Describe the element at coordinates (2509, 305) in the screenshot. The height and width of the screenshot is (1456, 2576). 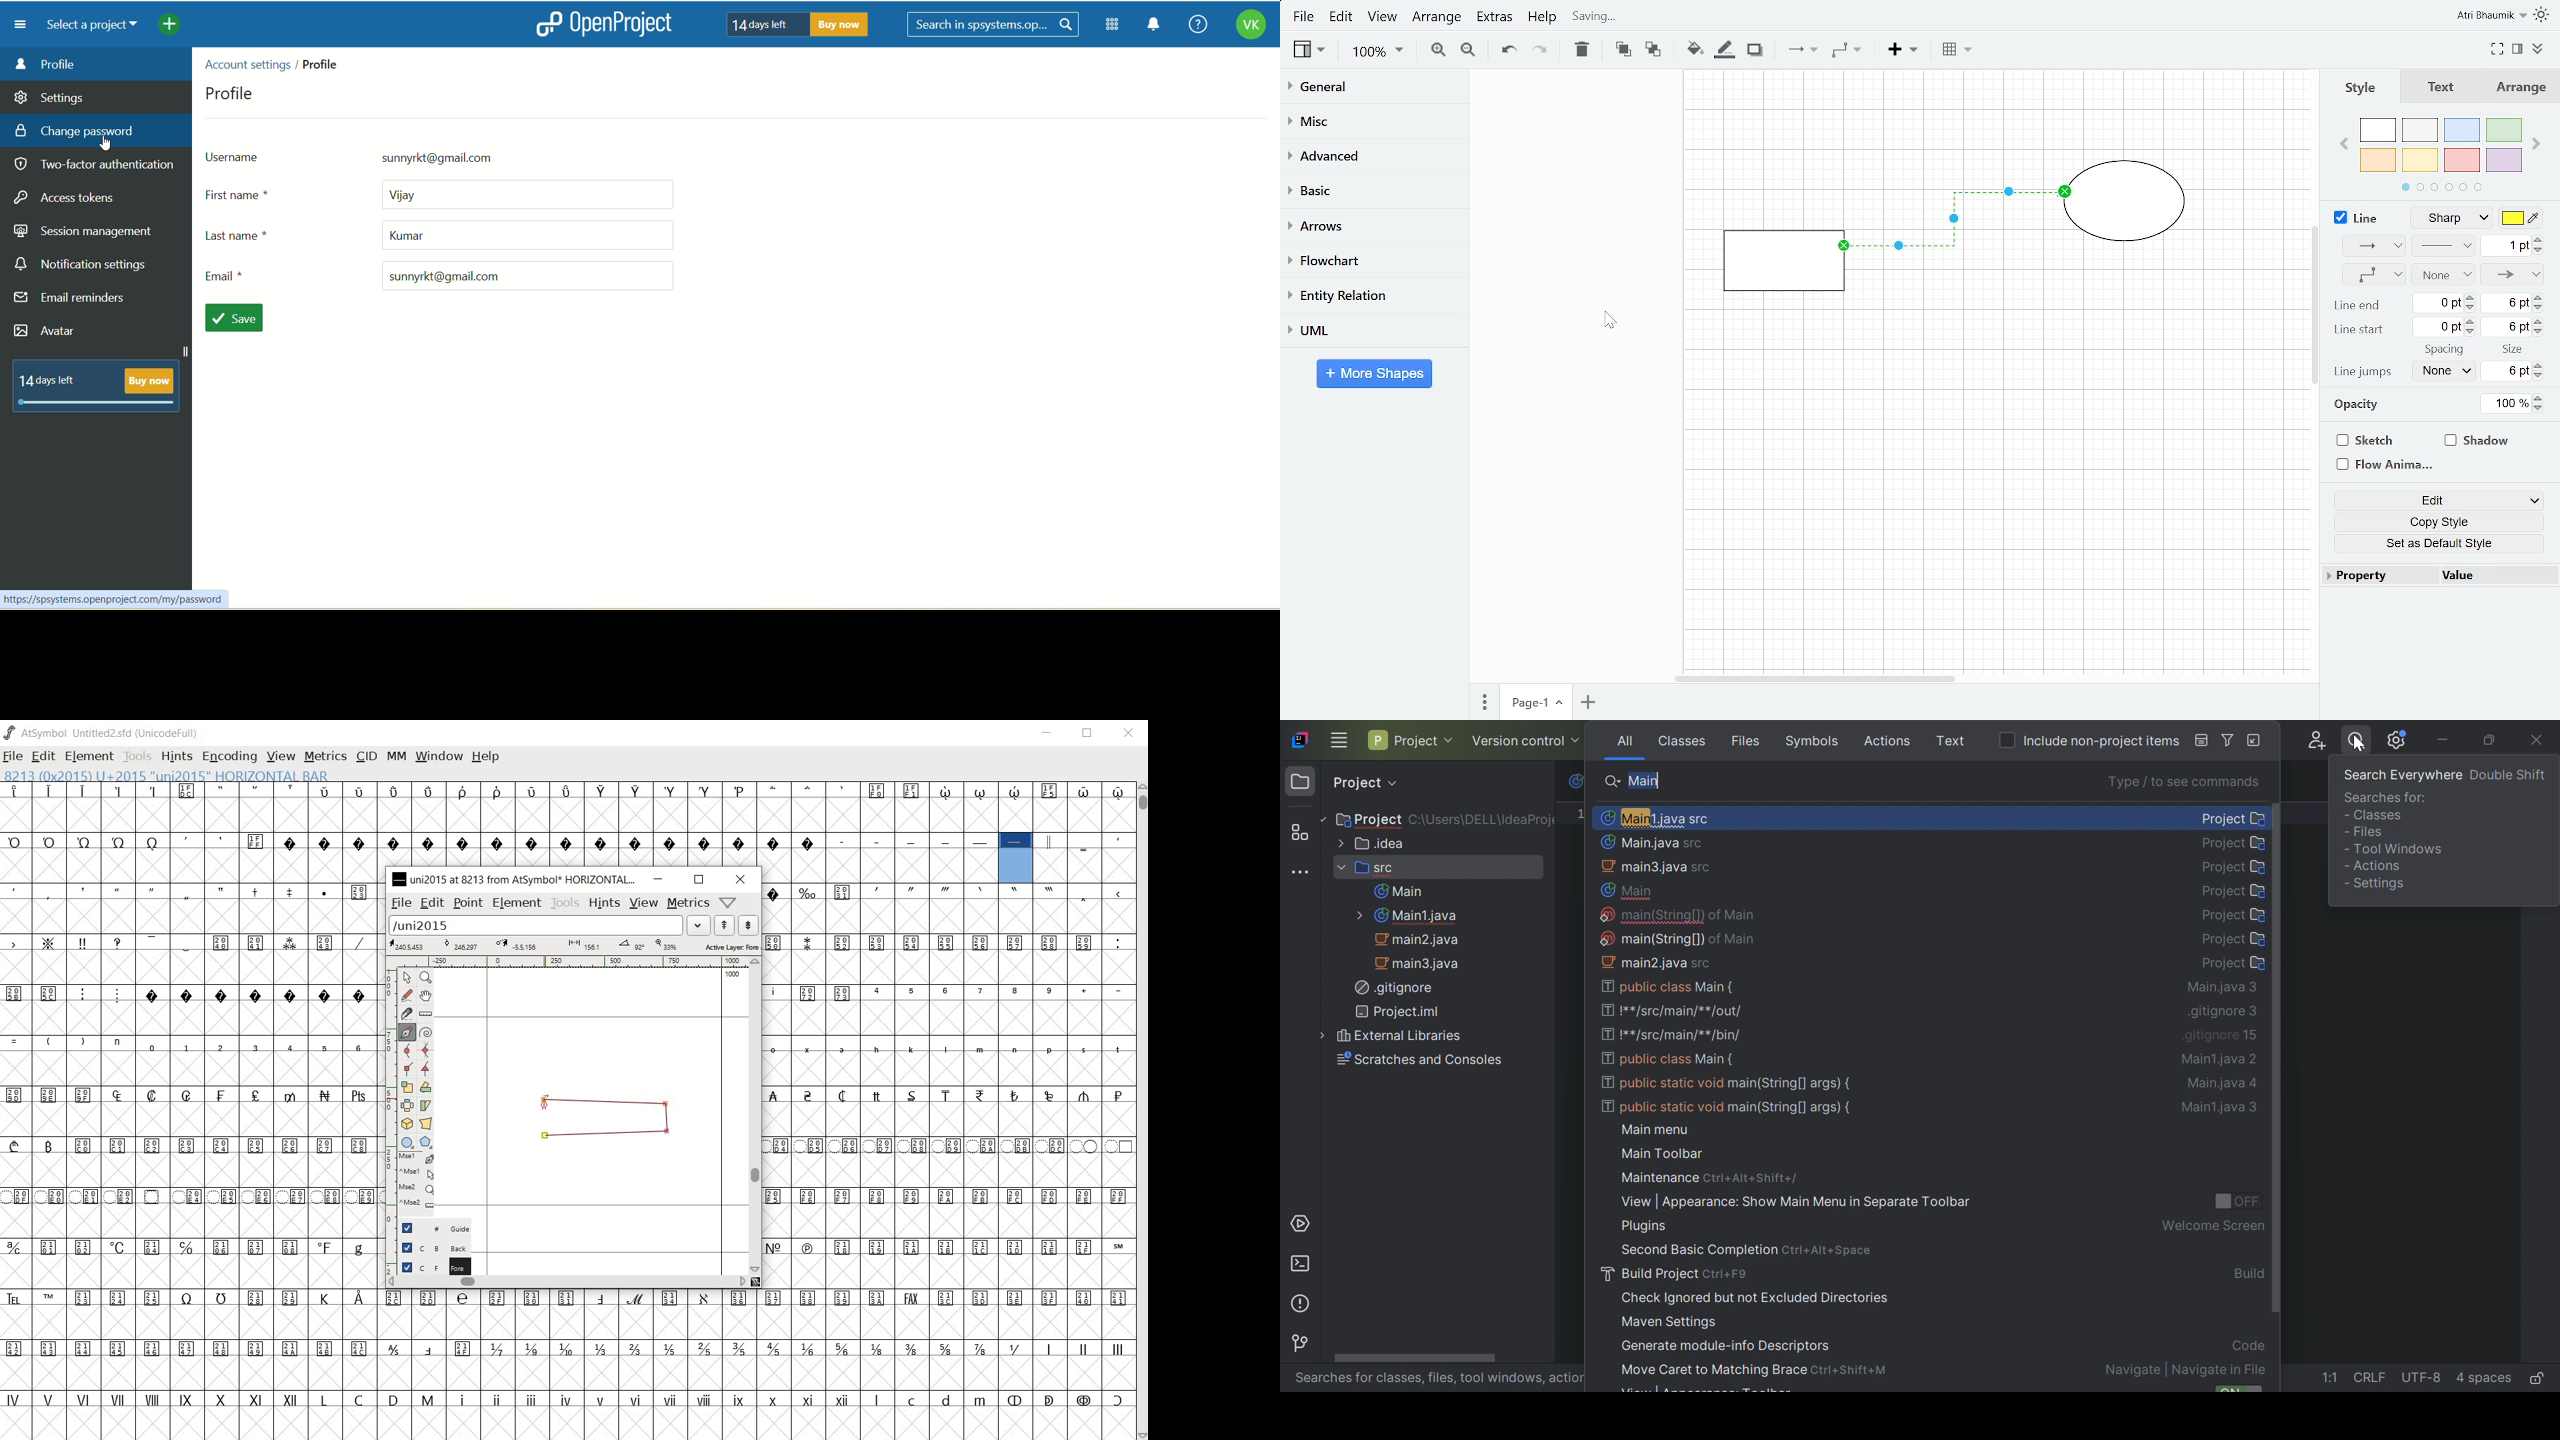
I see `Current line end size` at that location.